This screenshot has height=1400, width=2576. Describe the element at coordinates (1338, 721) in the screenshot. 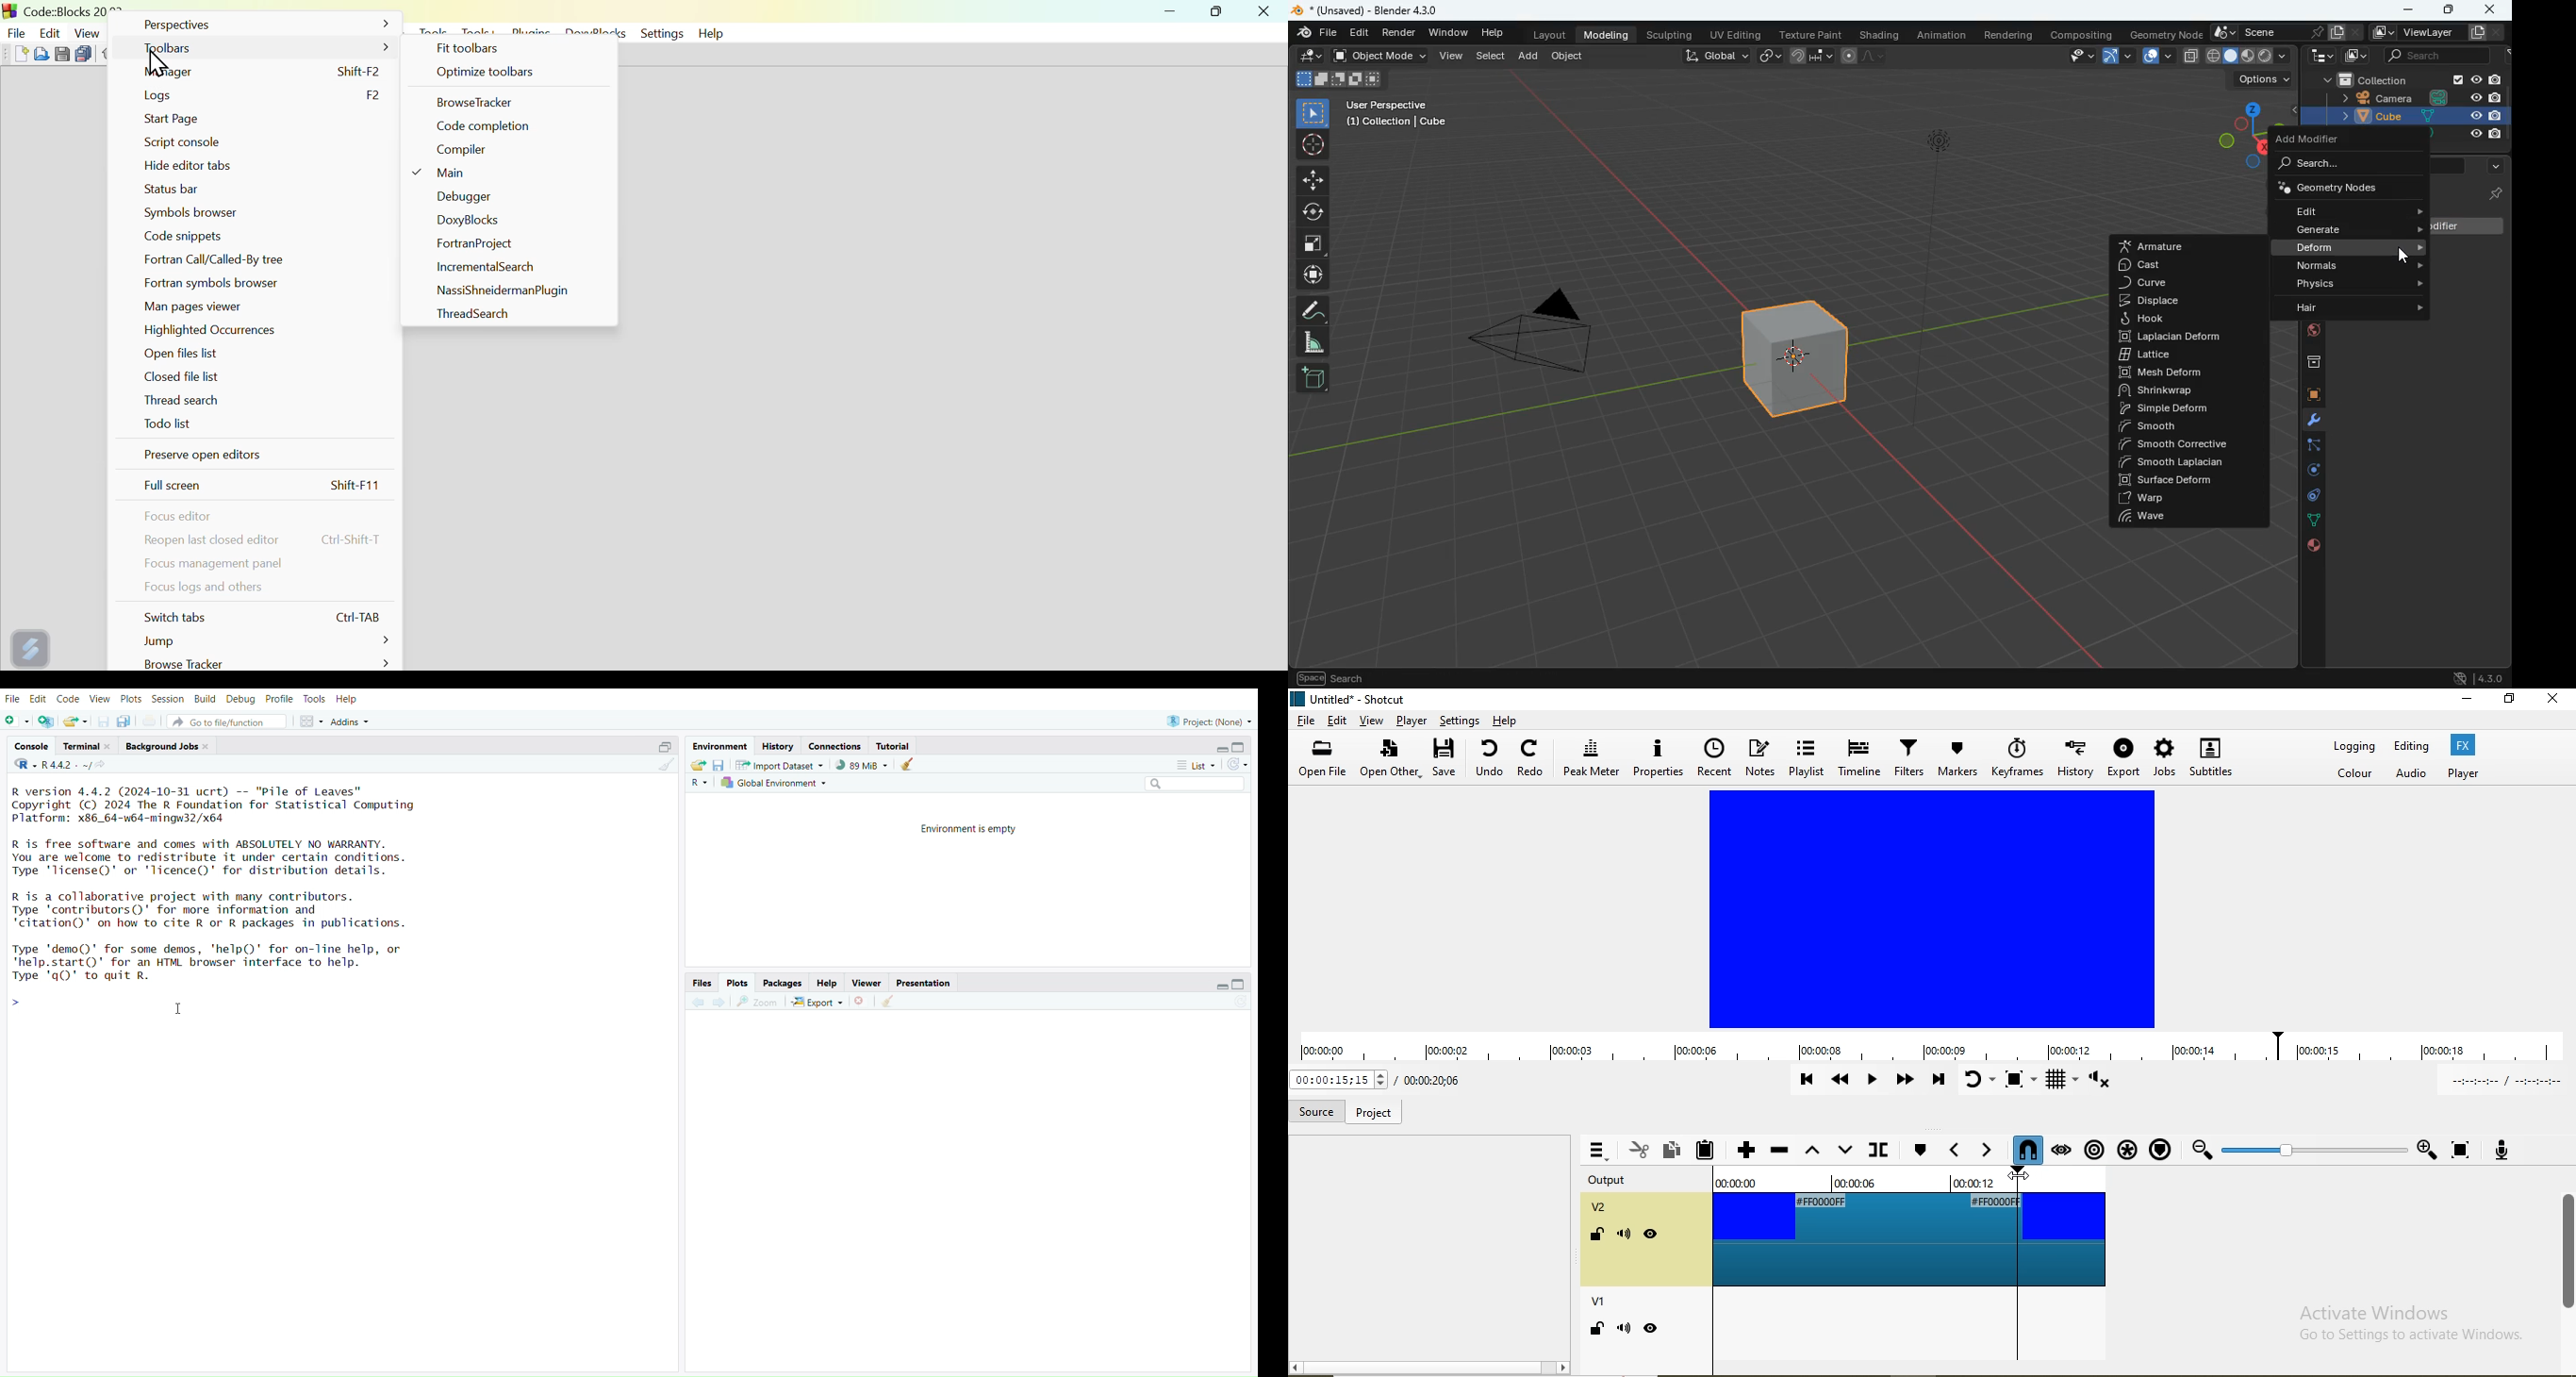

I see `edit ` at that location.